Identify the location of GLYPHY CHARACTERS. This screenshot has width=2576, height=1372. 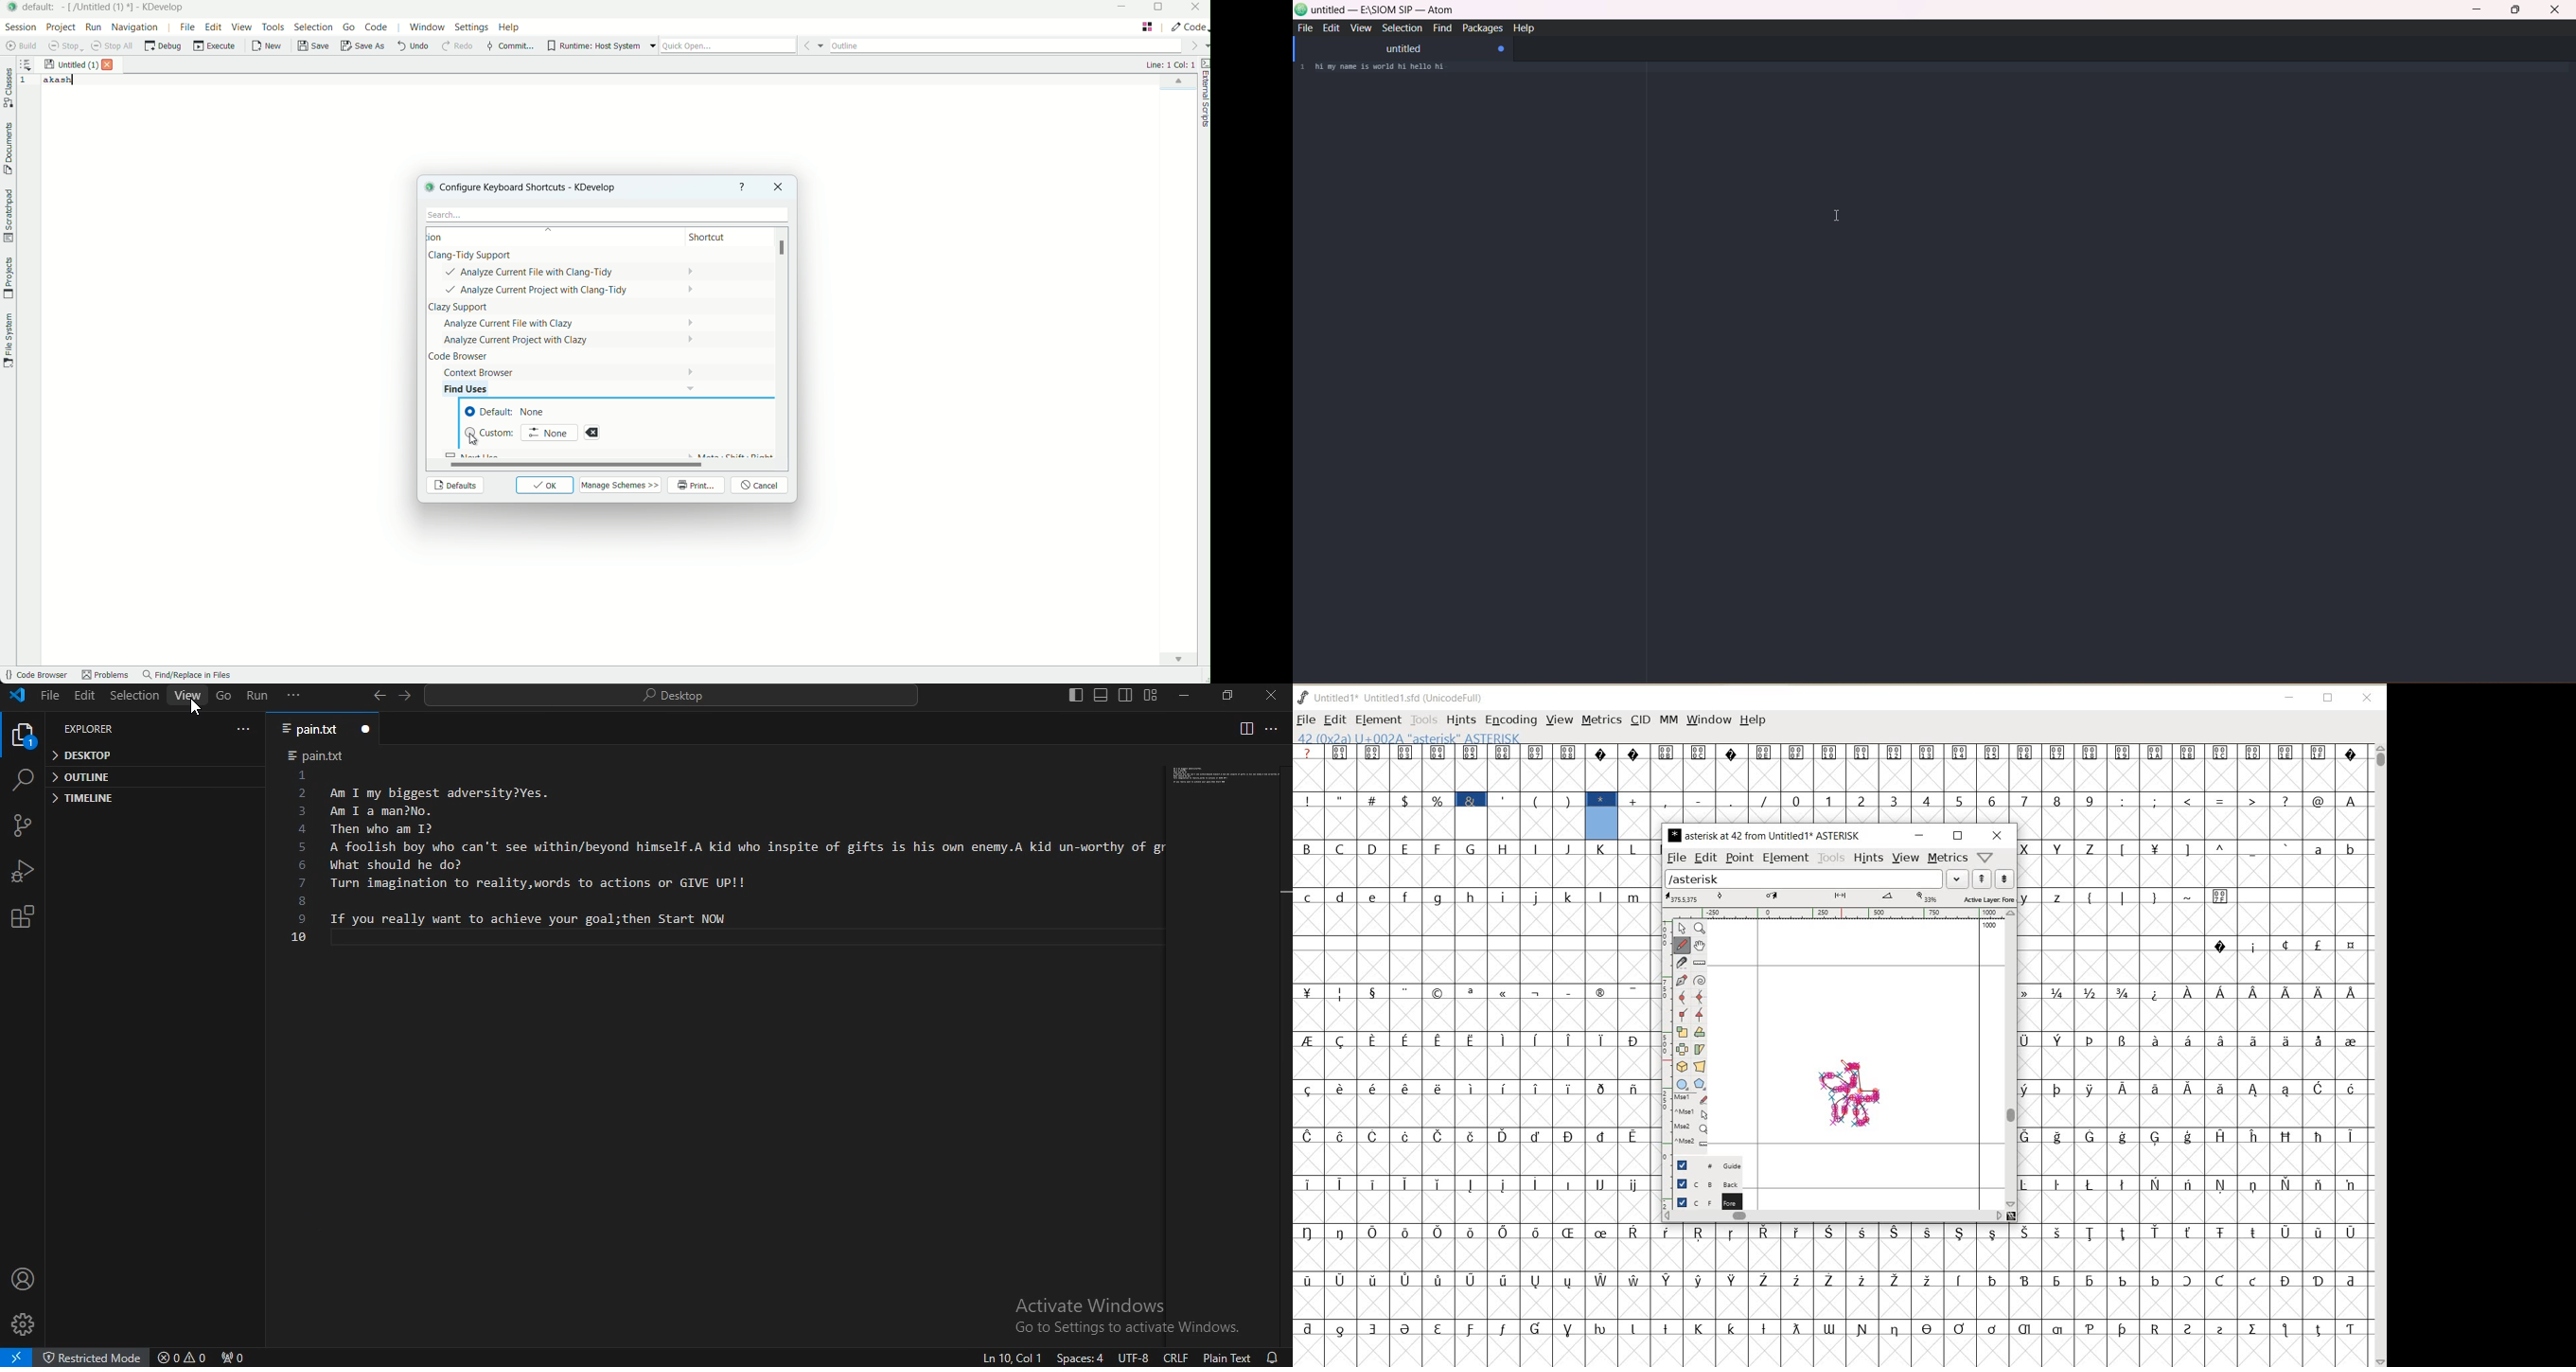
(1835, 1295).